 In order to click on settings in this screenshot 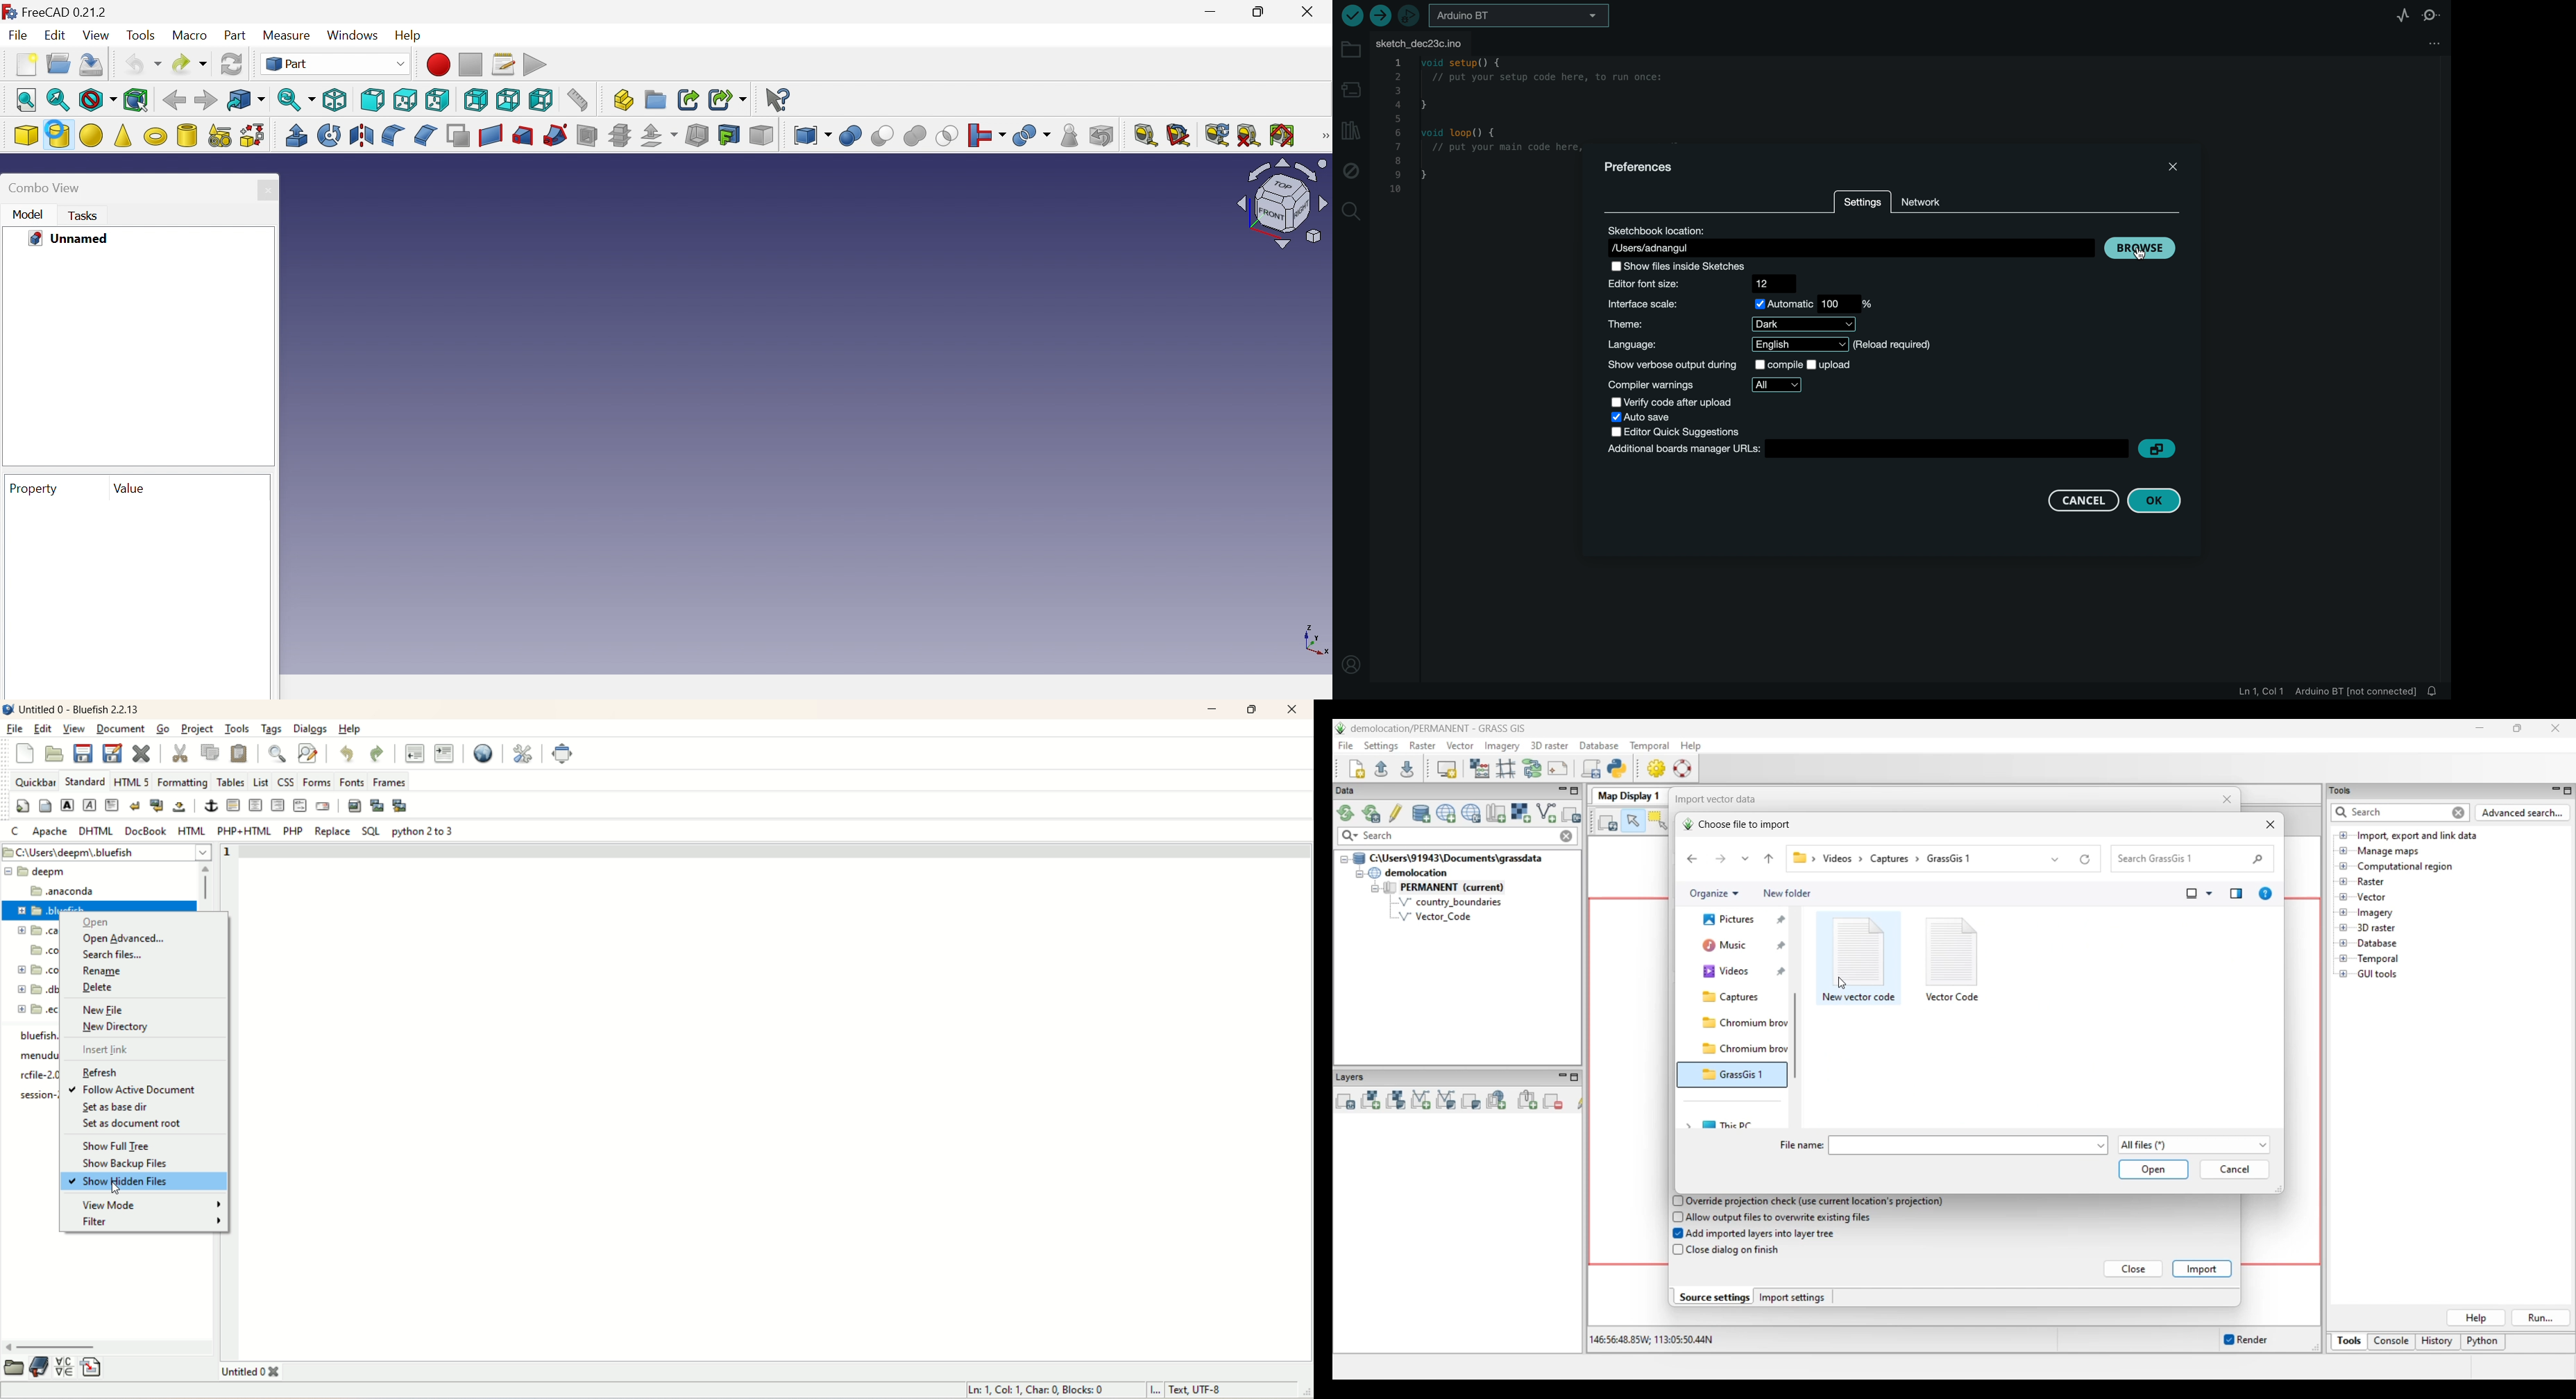, I will do `click(1864, 202)`.